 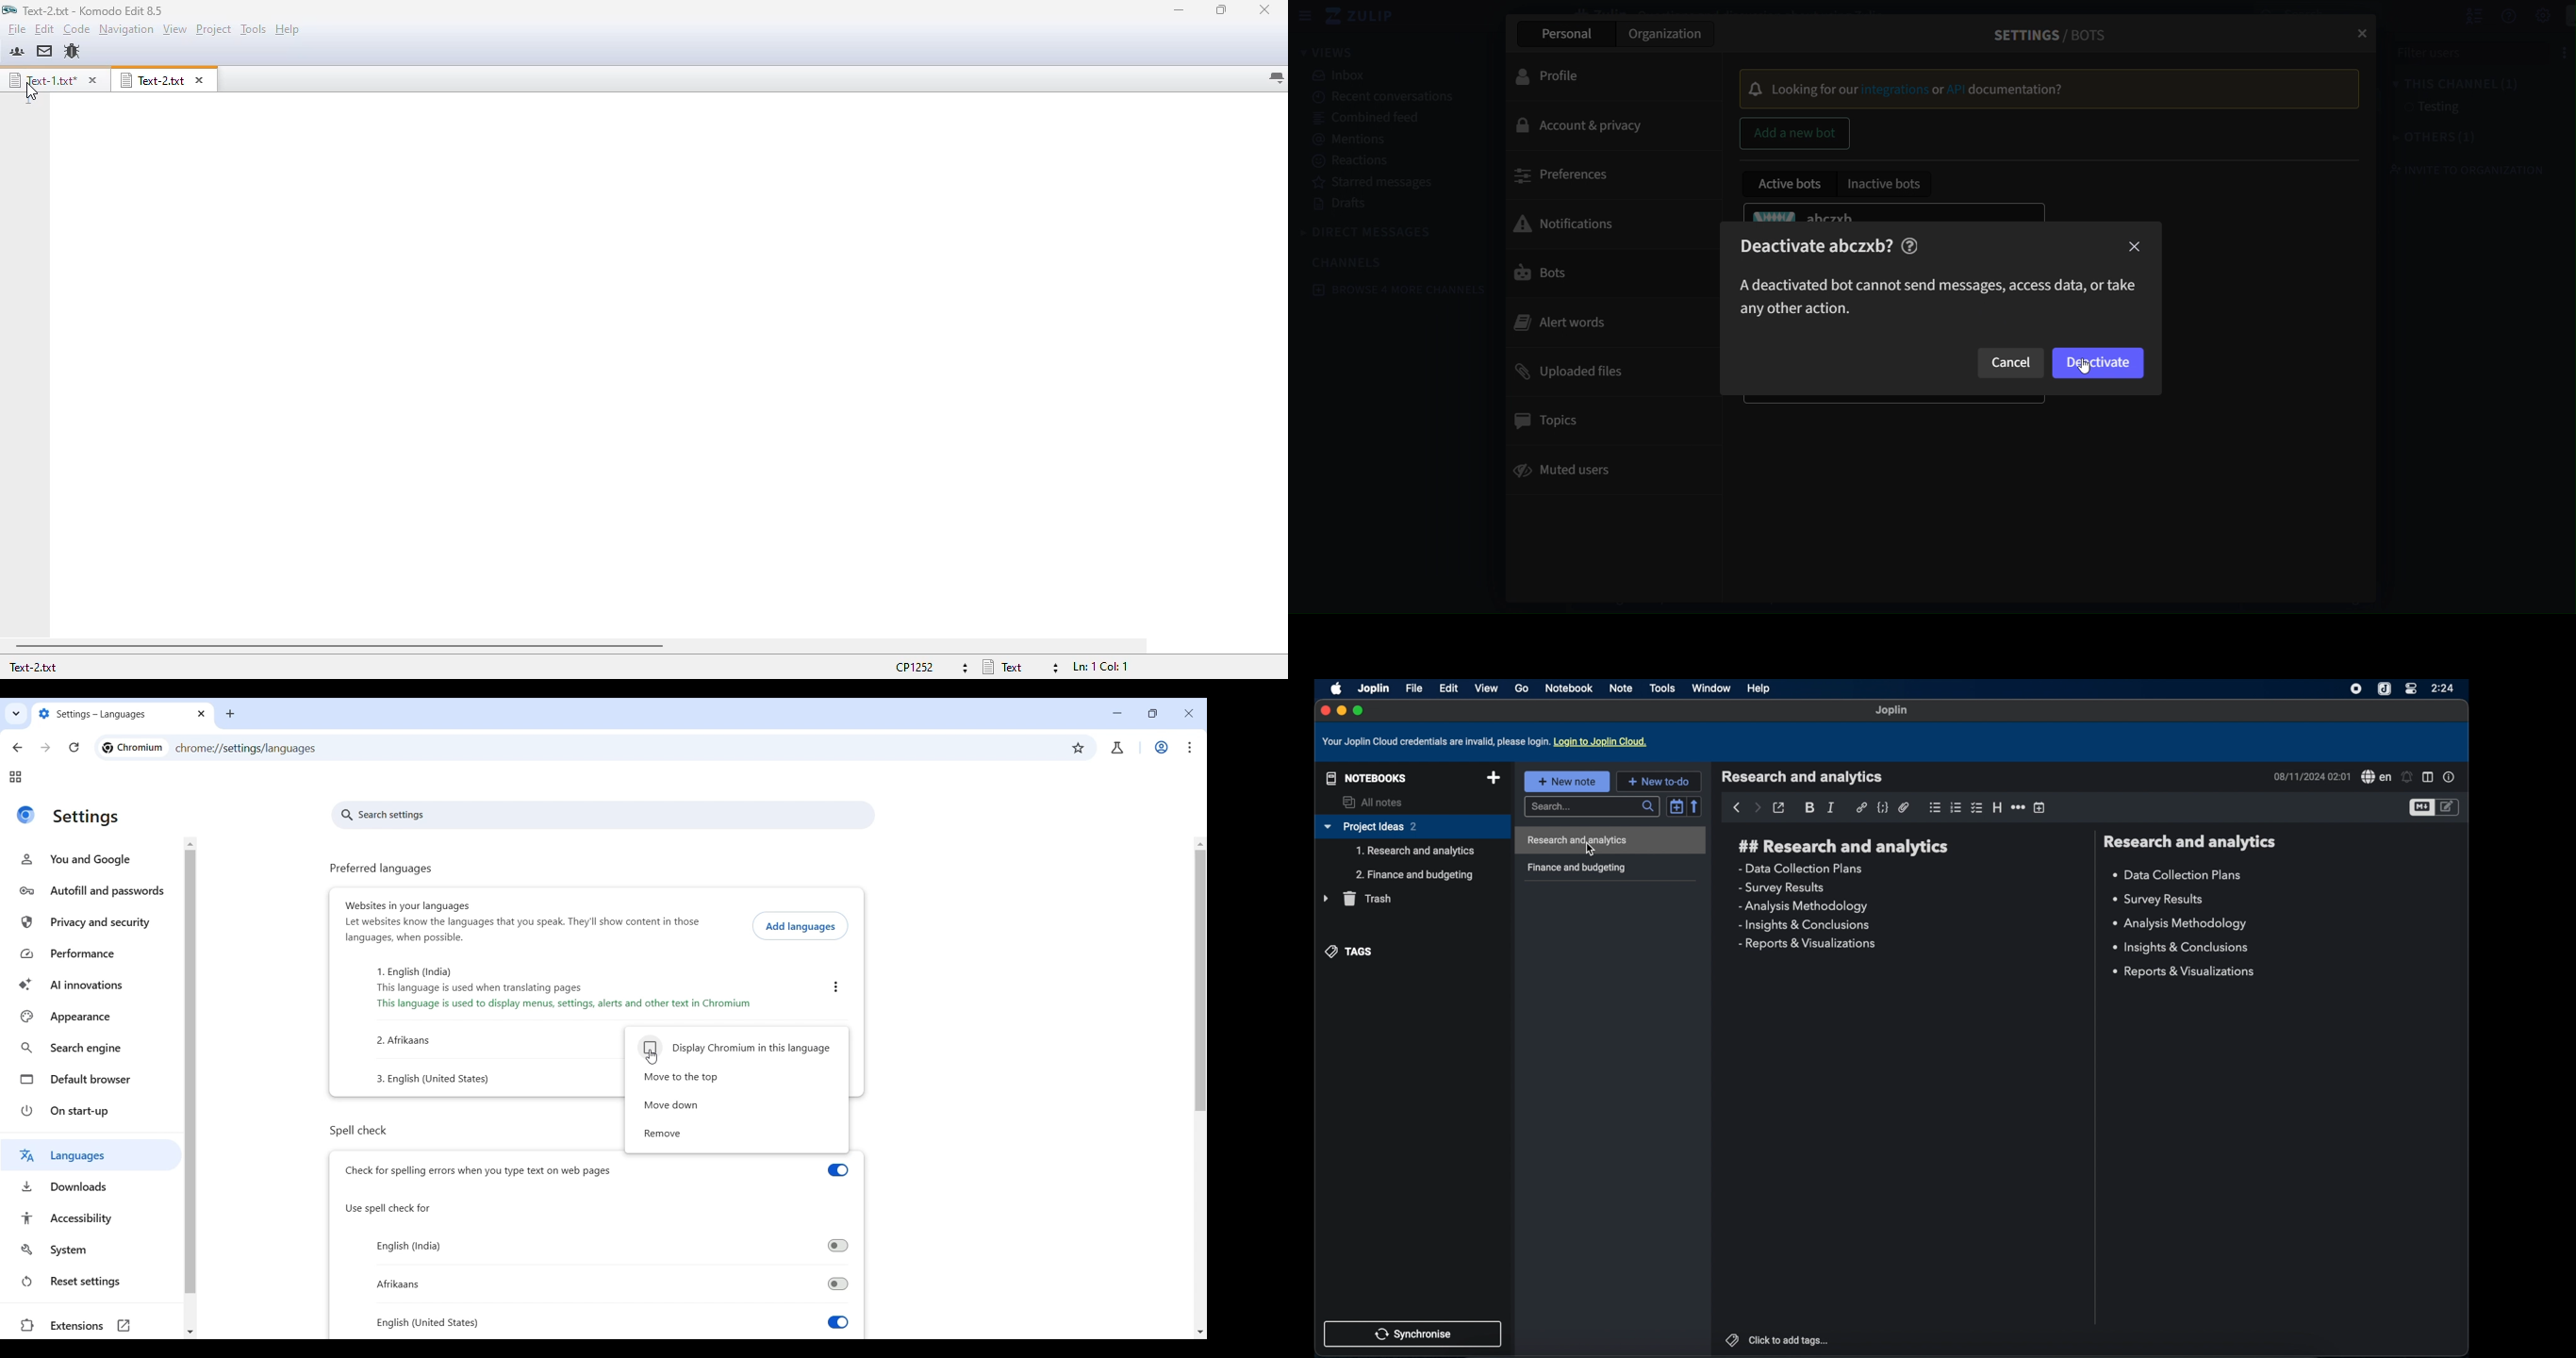 I want to click on go, so click(x=1521, y=688).